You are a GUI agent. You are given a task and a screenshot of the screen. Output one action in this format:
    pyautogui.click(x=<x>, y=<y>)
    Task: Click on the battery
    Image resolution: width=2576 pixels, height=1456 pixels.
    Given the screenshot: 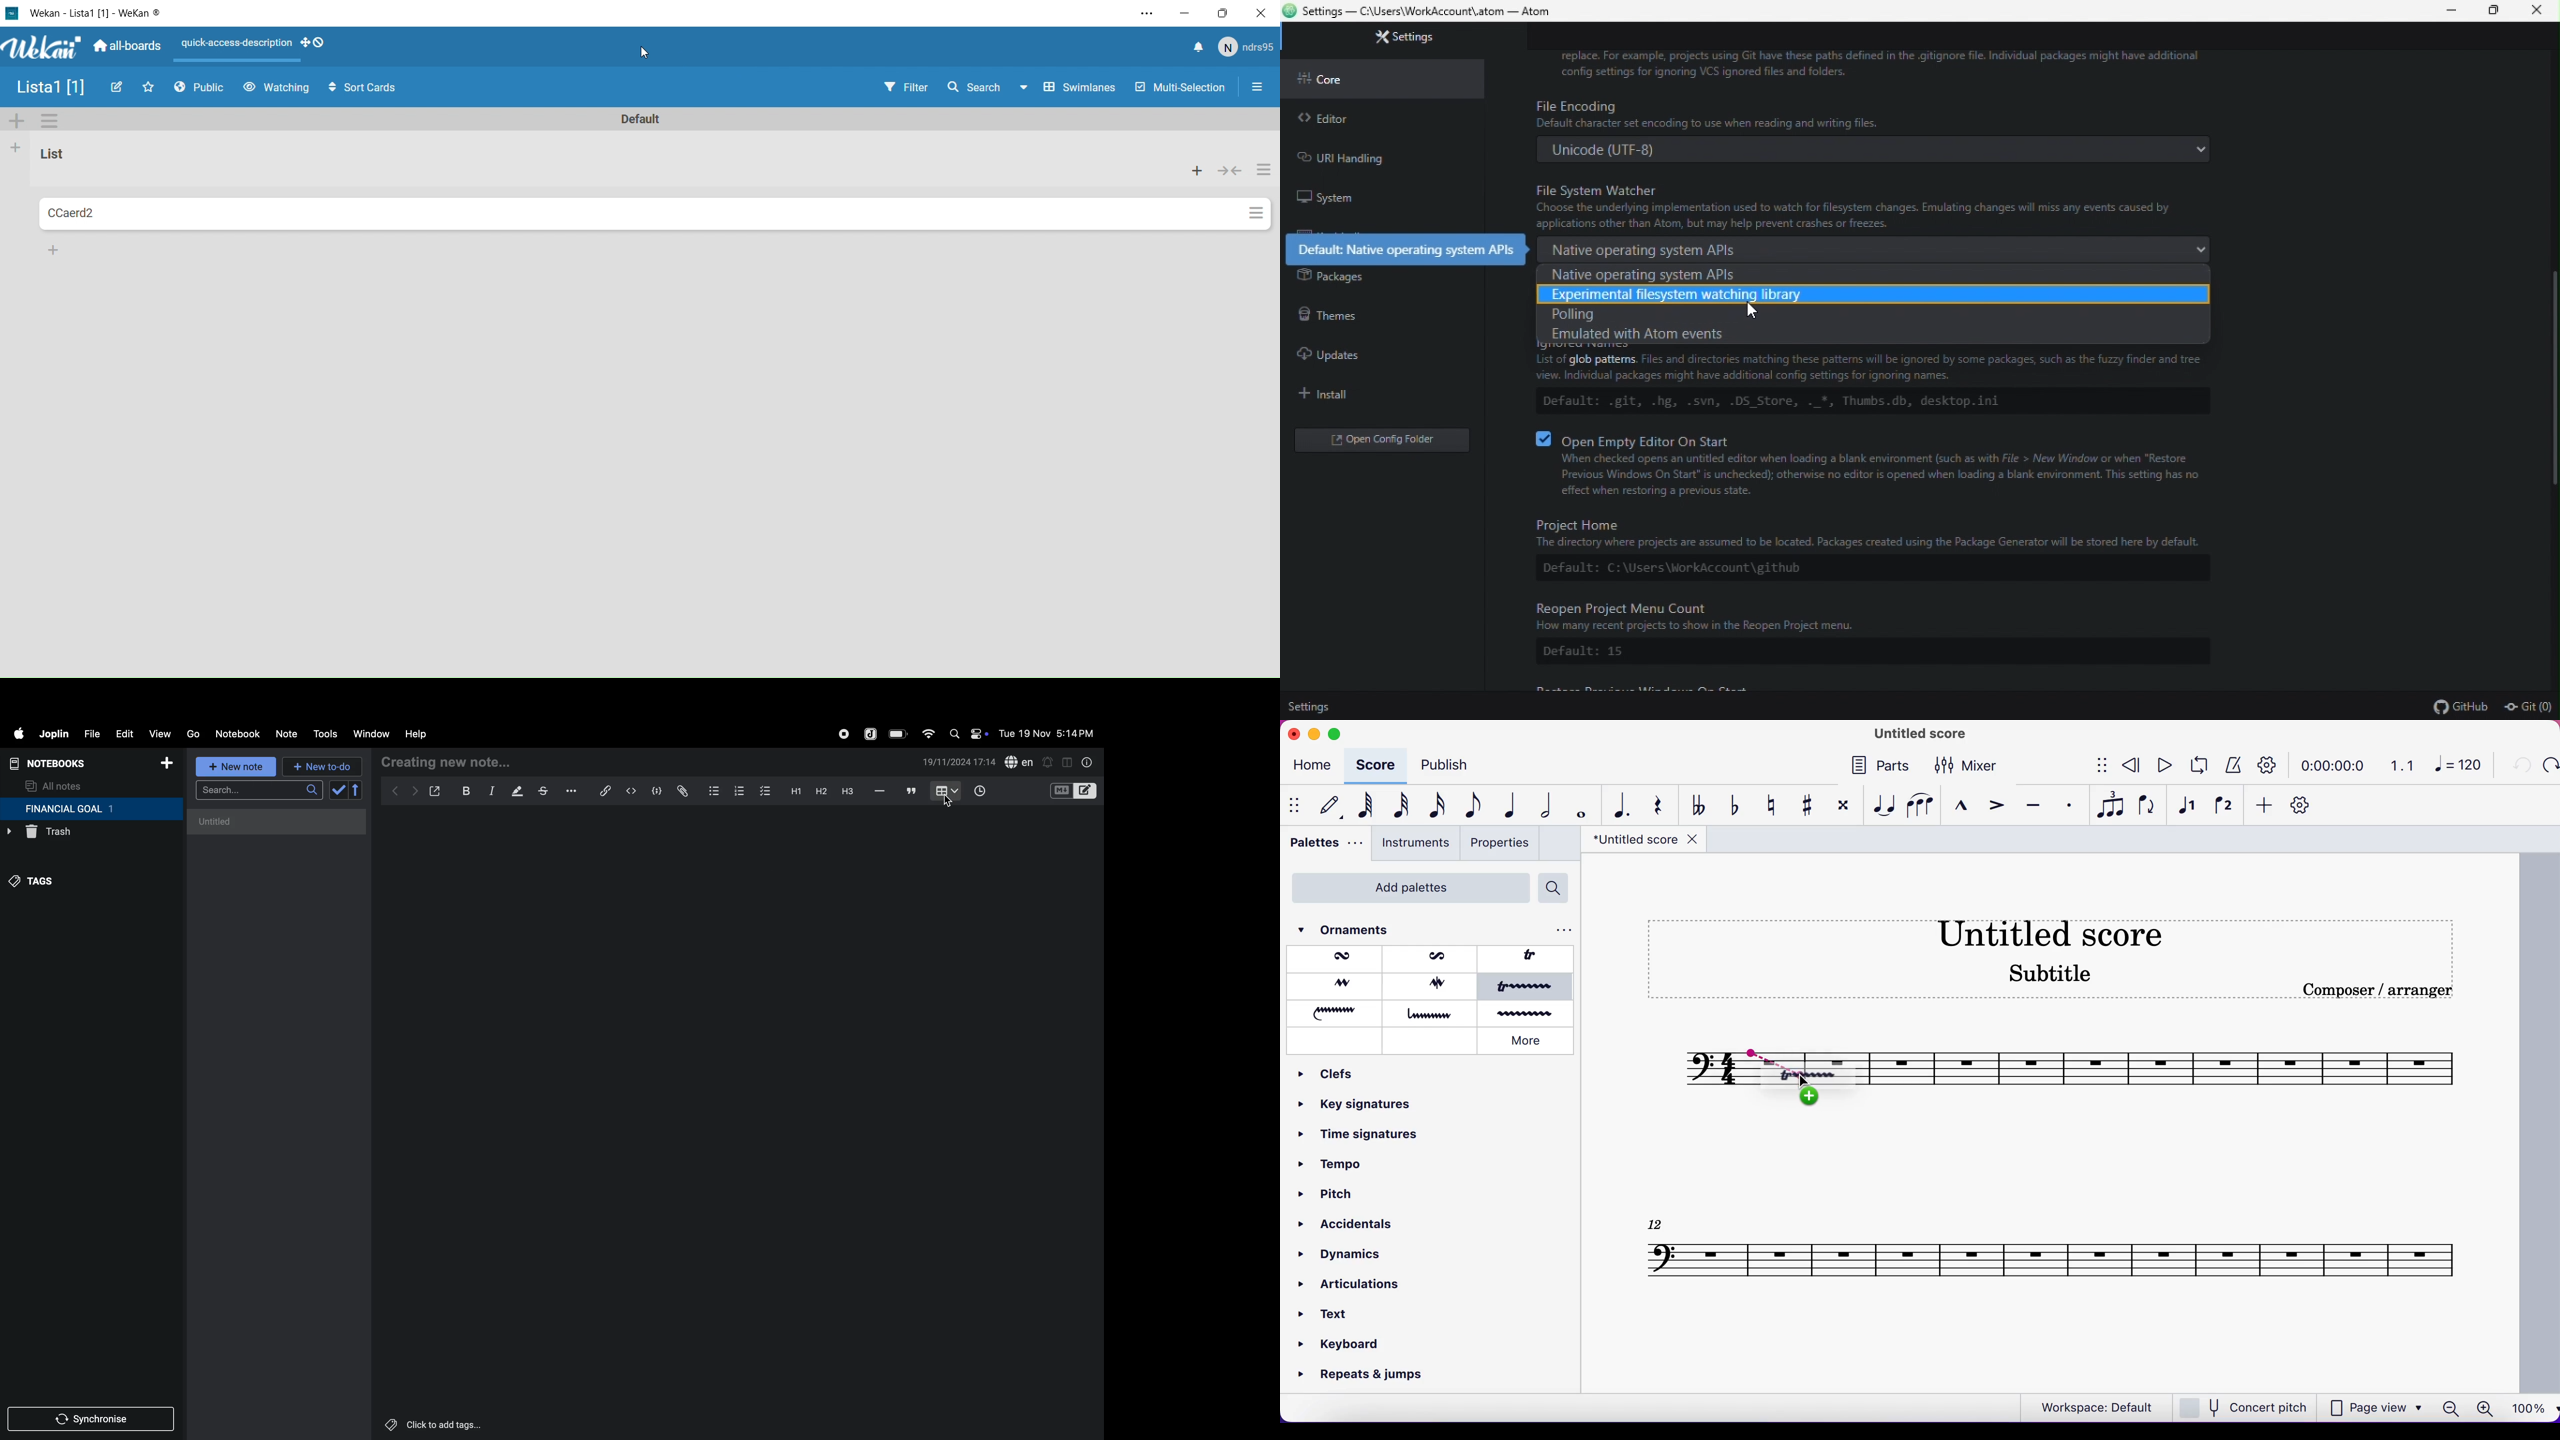 What is the action you would take?
    pyautogui.click(x=899, y=734)
    